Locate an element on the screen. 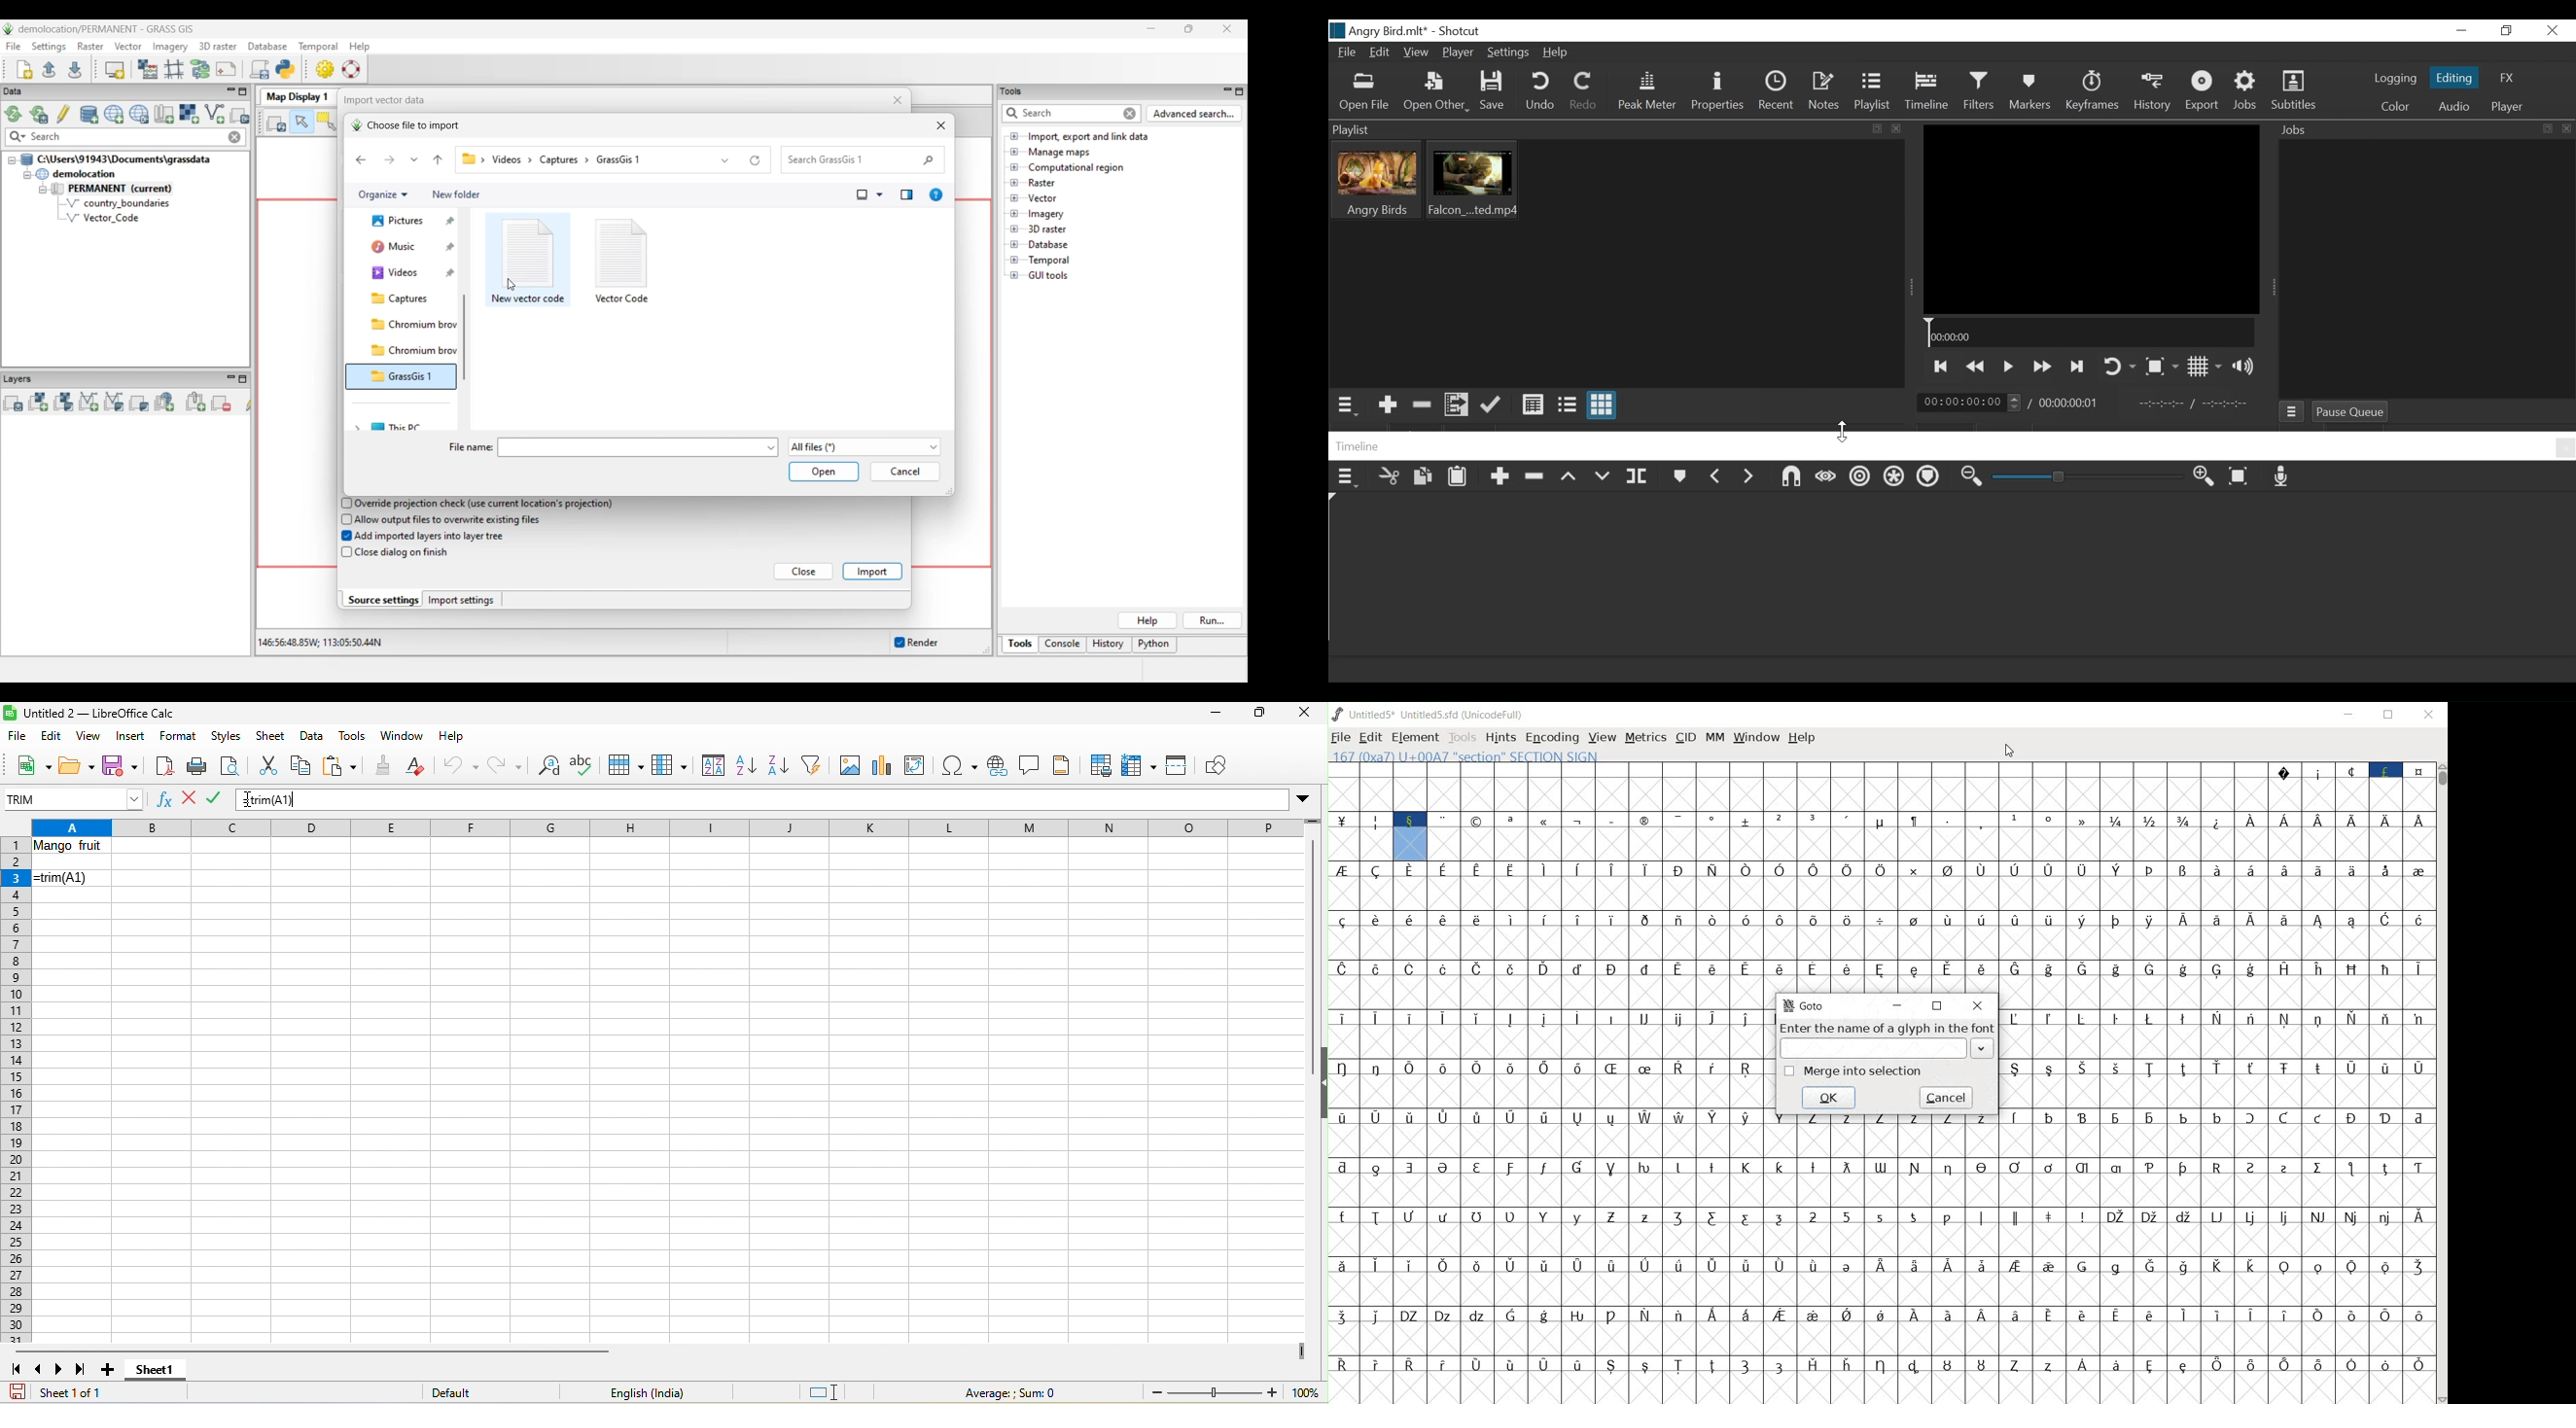  Media Viewer is located at coordinates (2090, 218).